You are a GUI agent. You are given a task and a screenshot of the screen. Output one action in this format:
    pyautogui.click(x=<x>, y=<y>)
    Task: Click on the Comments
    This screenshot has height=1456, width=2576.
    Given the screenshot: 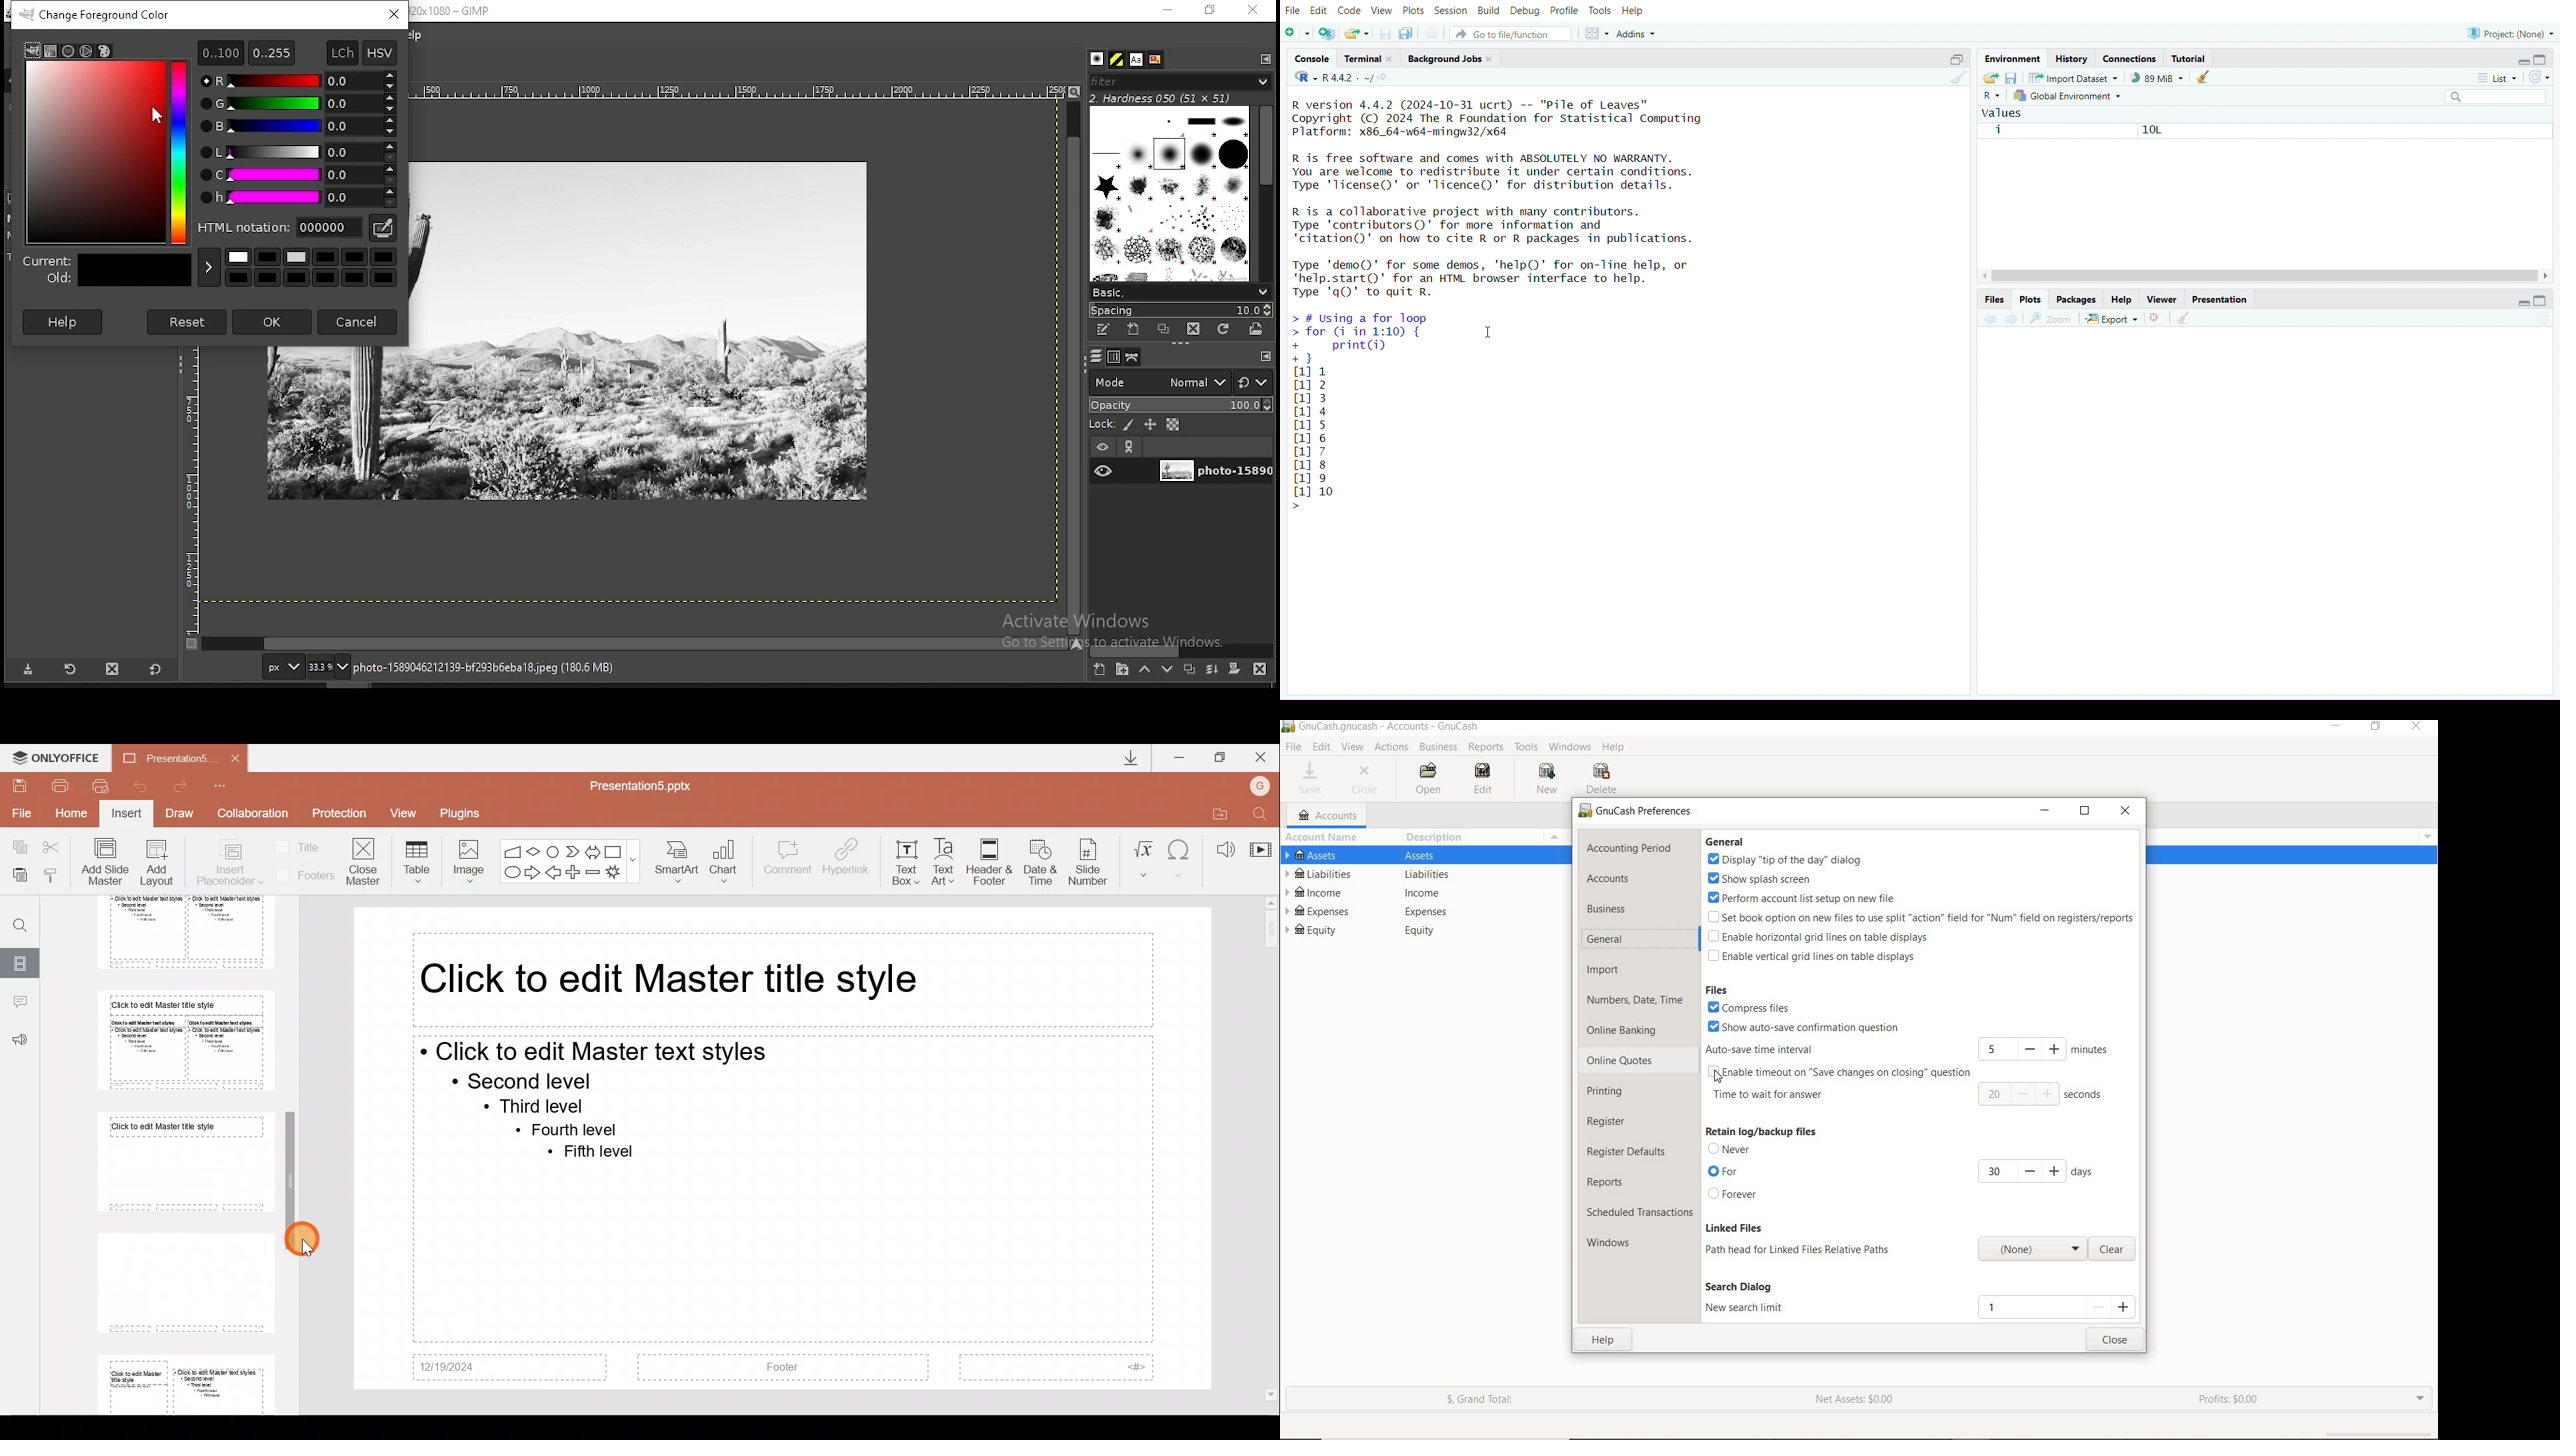 What is the action you would take?
    pyautogui.click(x=19, y=1003)
    